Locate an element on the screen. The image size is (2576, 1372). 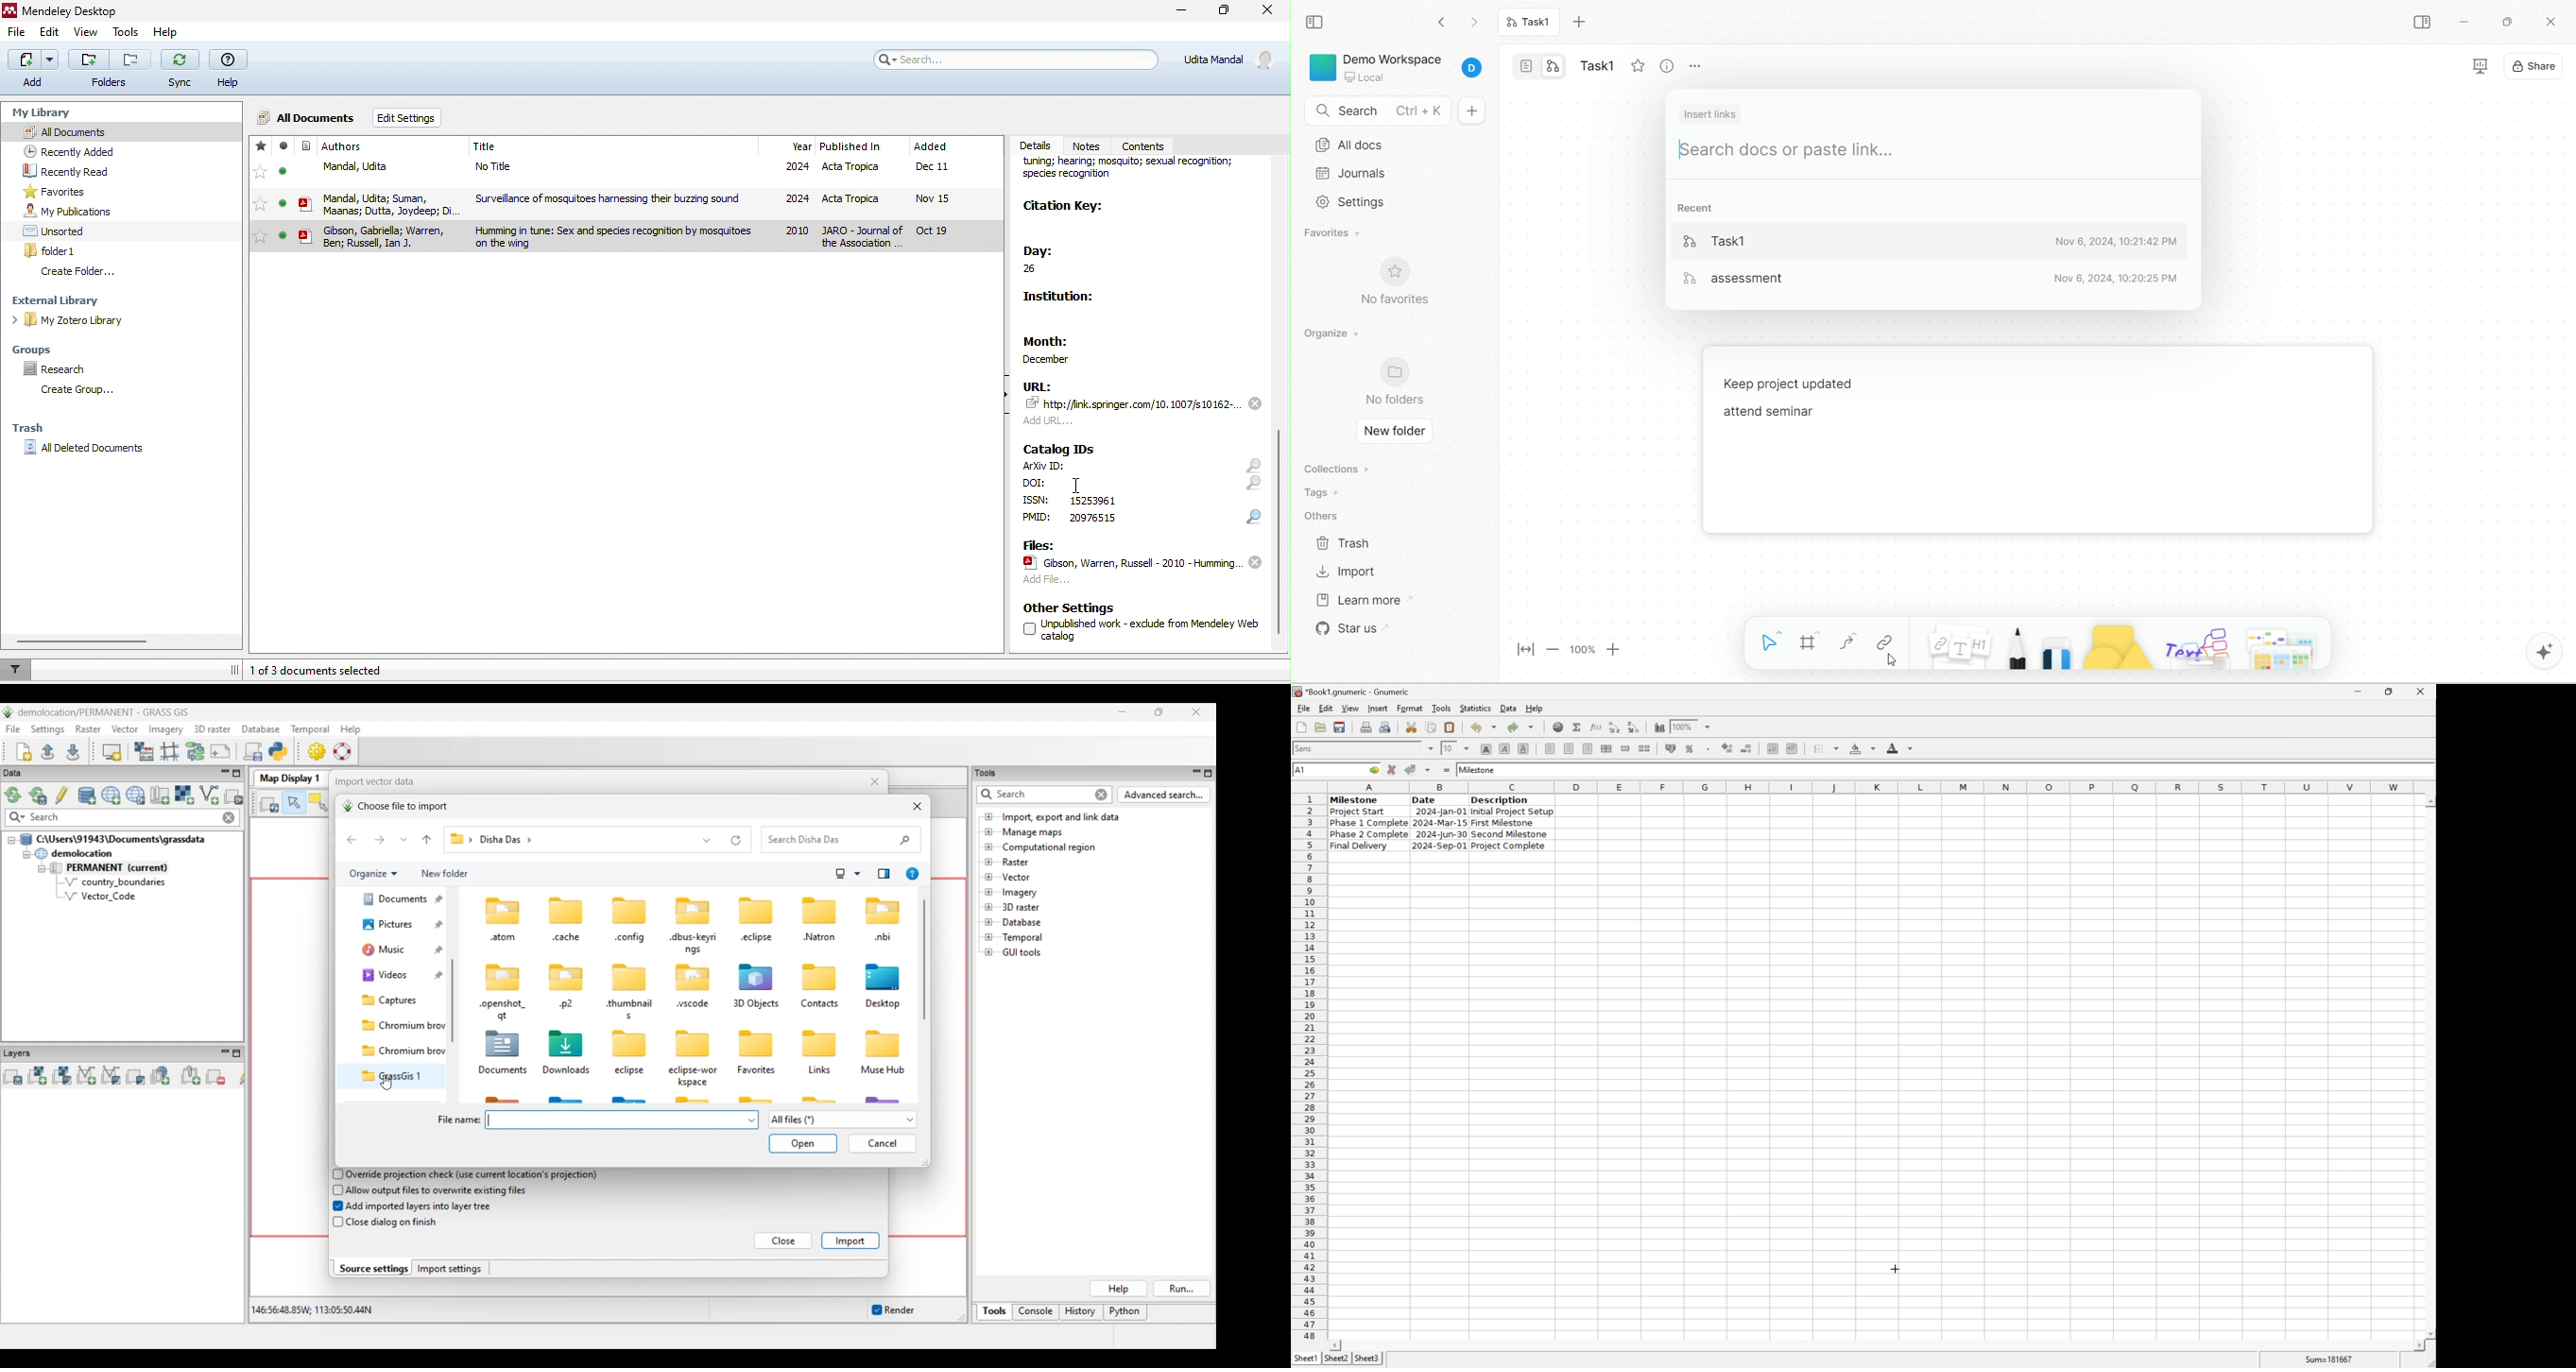
text is located at coordinates (1151, 628).